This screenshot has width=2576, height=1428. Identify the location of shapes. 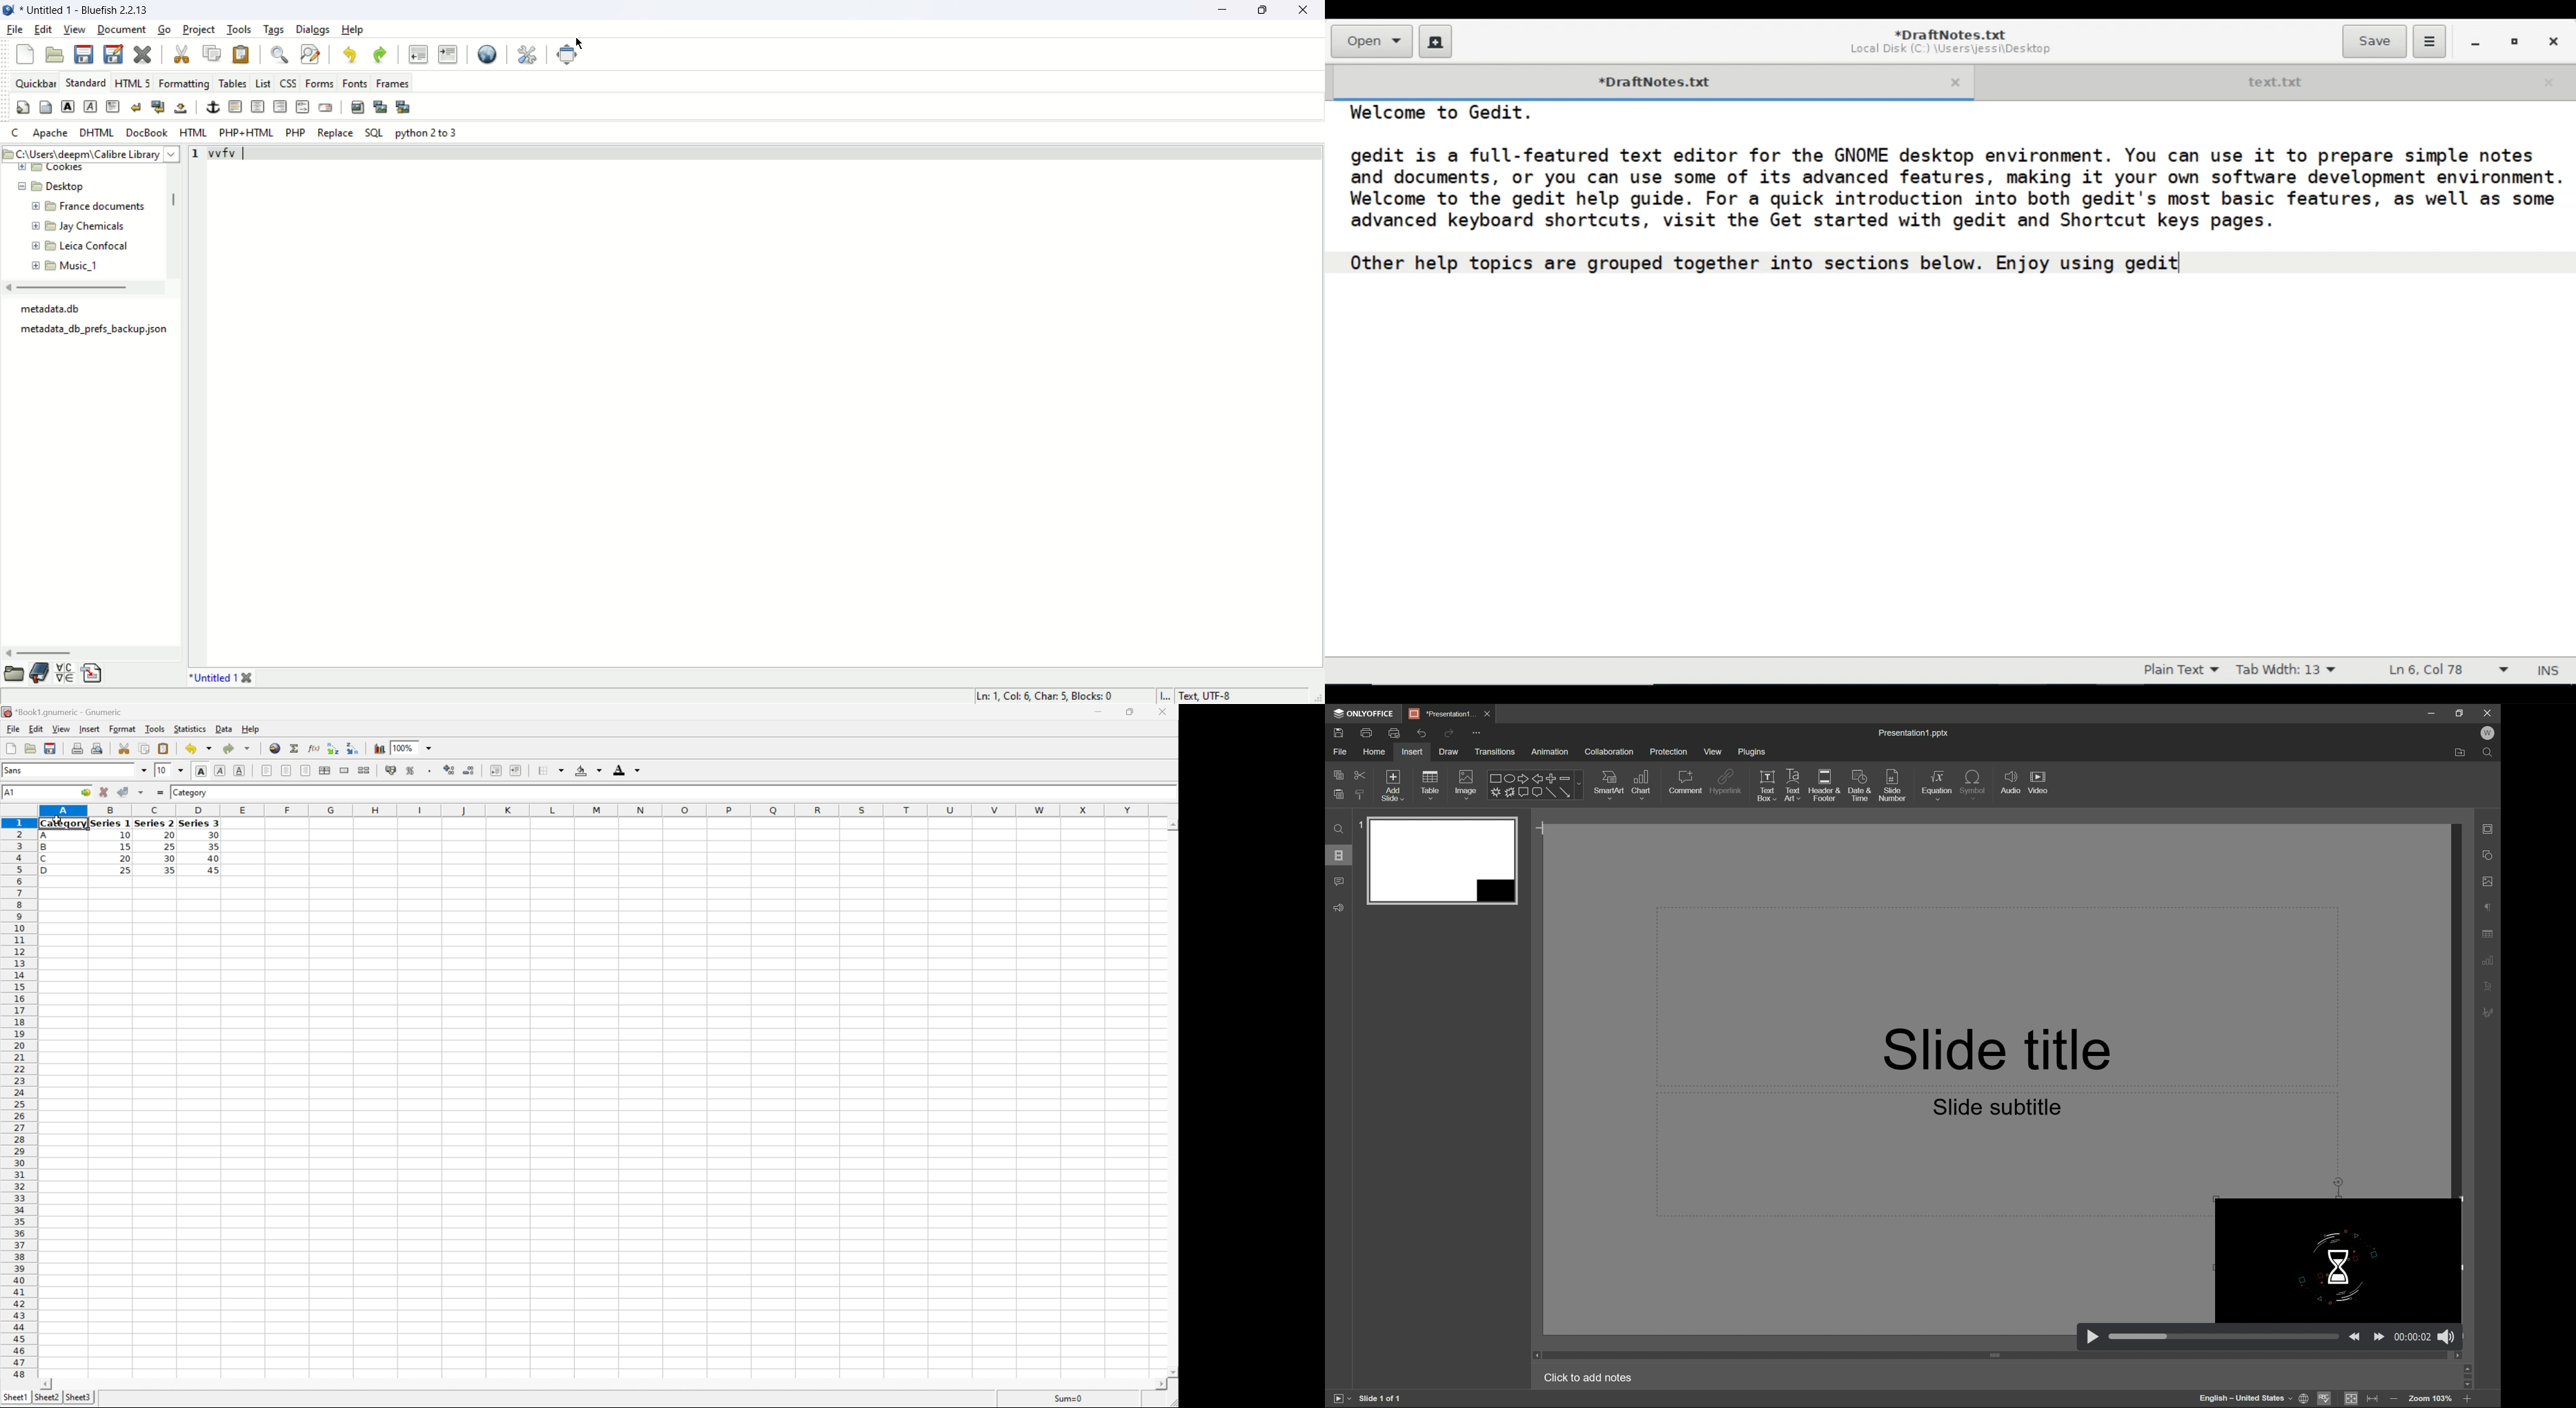
(1534, 784).